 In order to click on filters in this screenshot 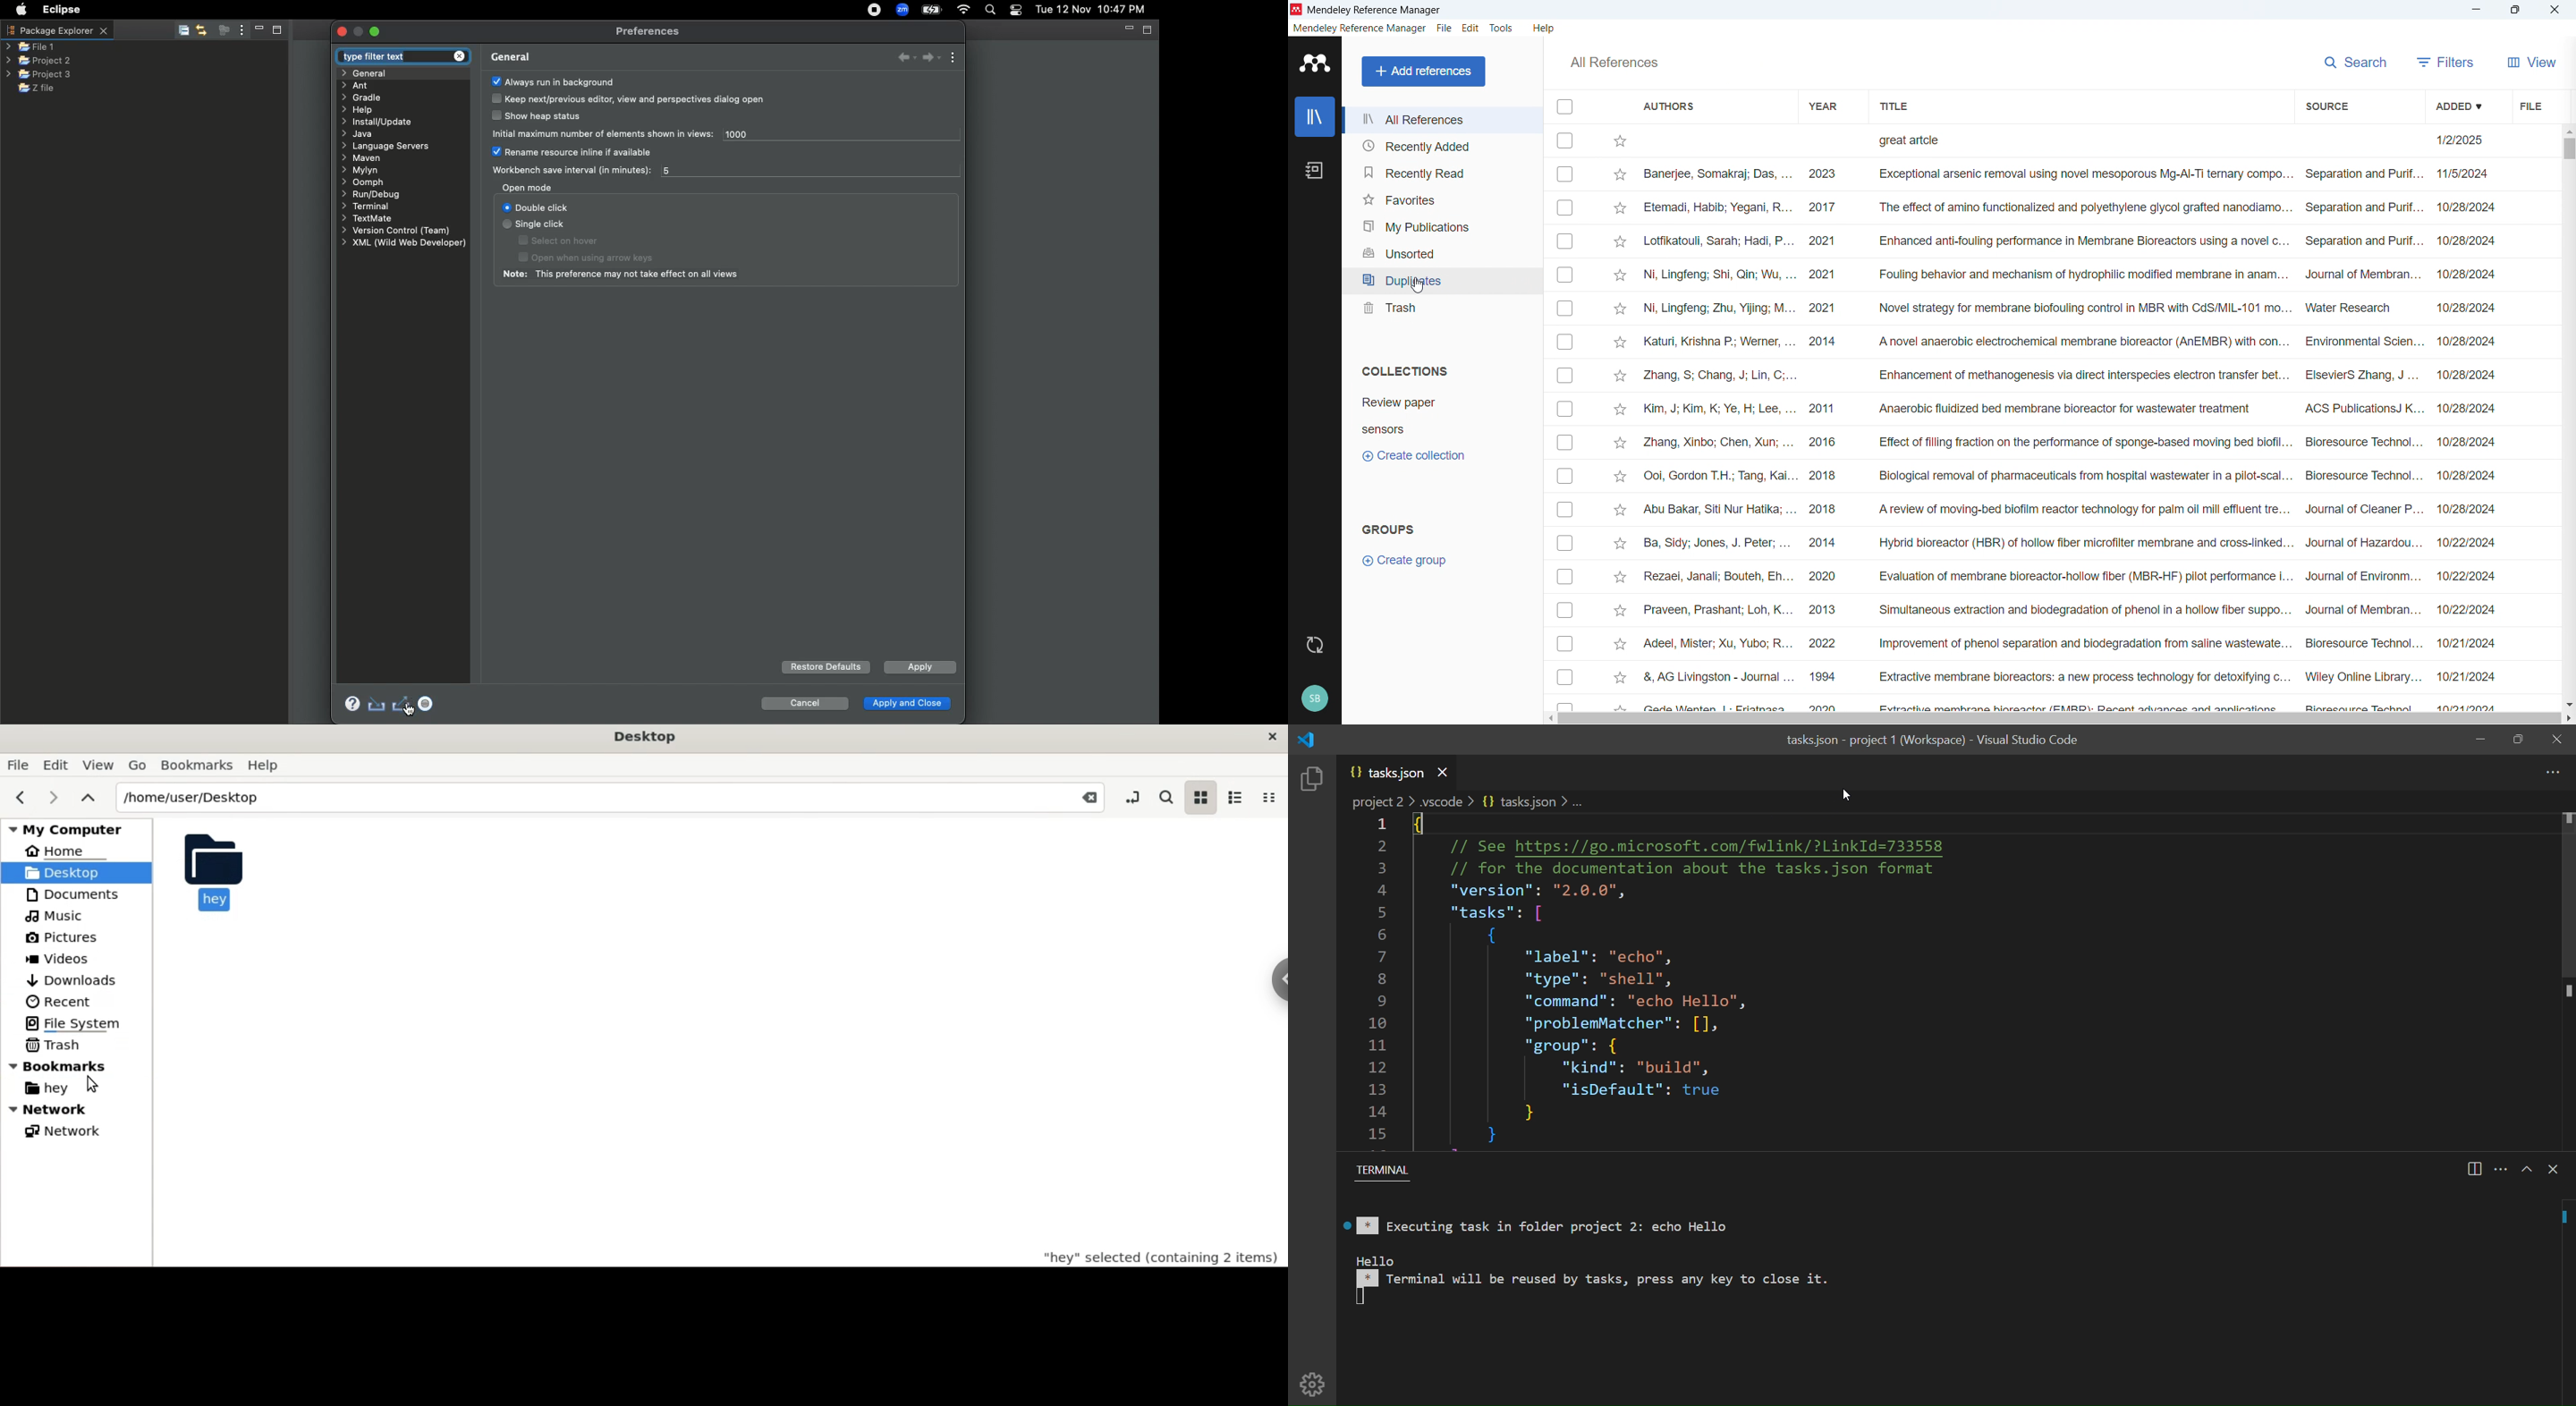, I will do `click(2446, 62)`.